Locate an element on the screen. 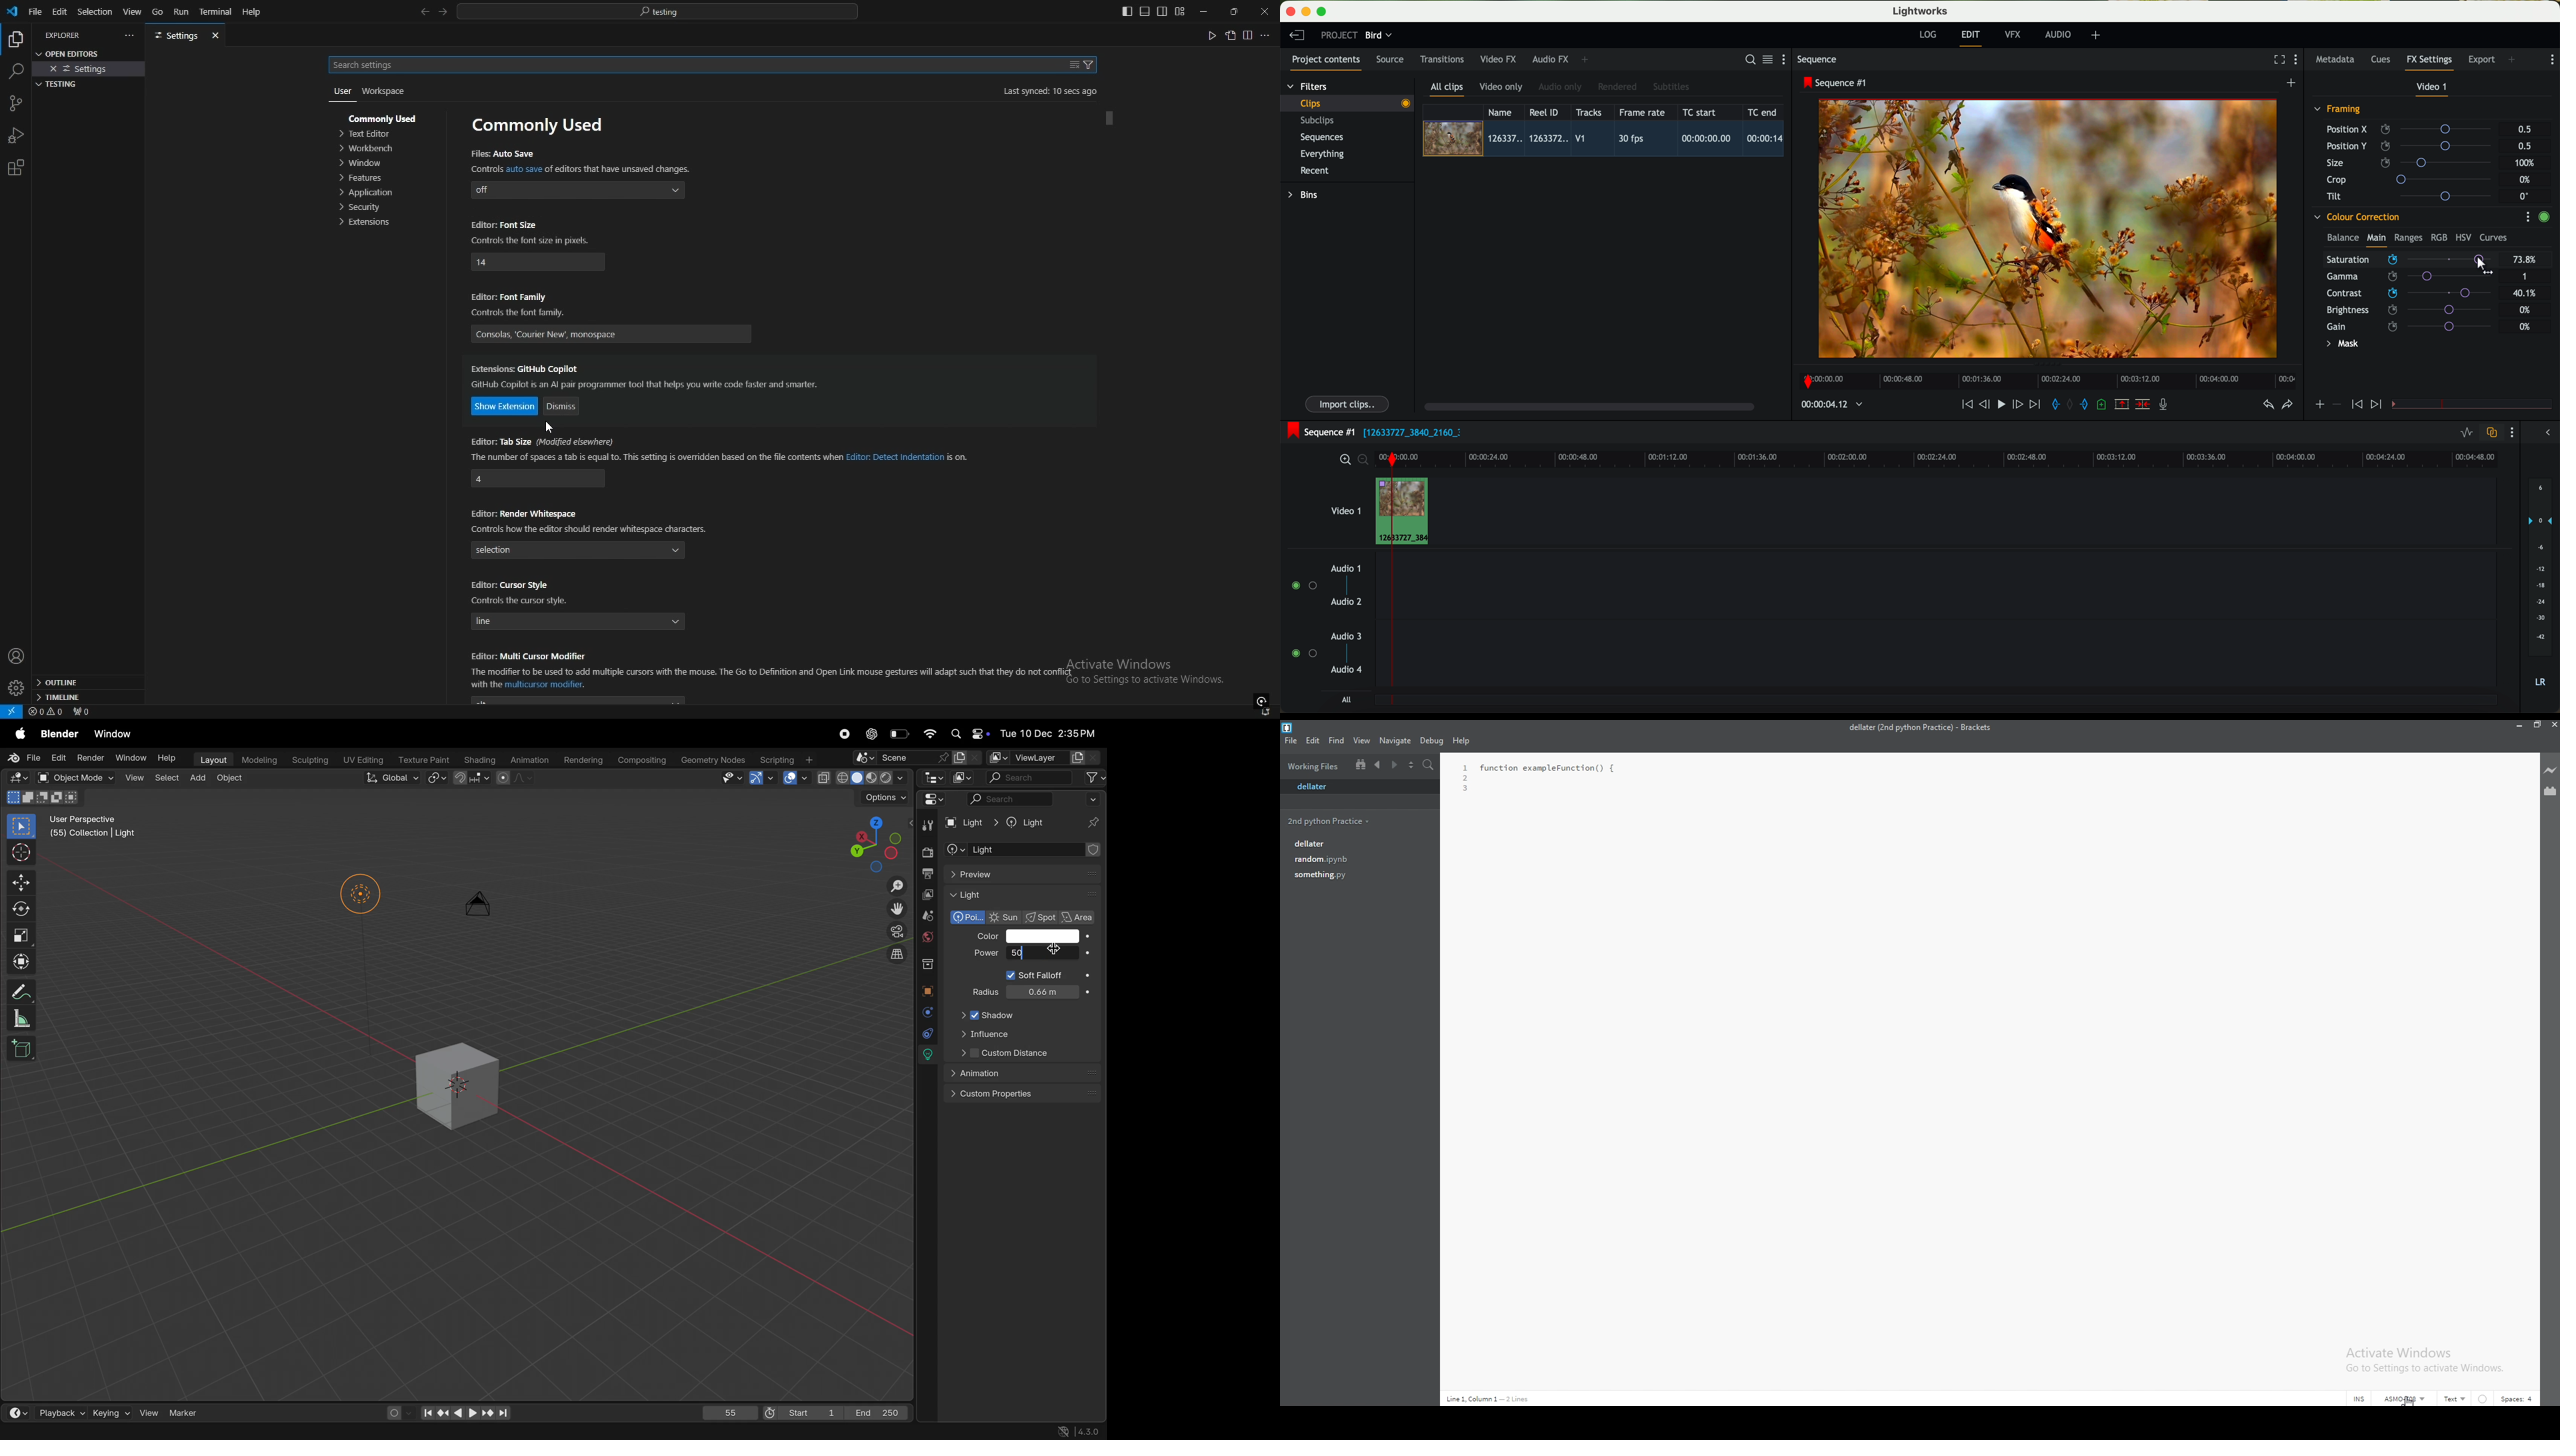 This screenshot has width=2576, height=1456. redo is located at coordinates (2287, 405).